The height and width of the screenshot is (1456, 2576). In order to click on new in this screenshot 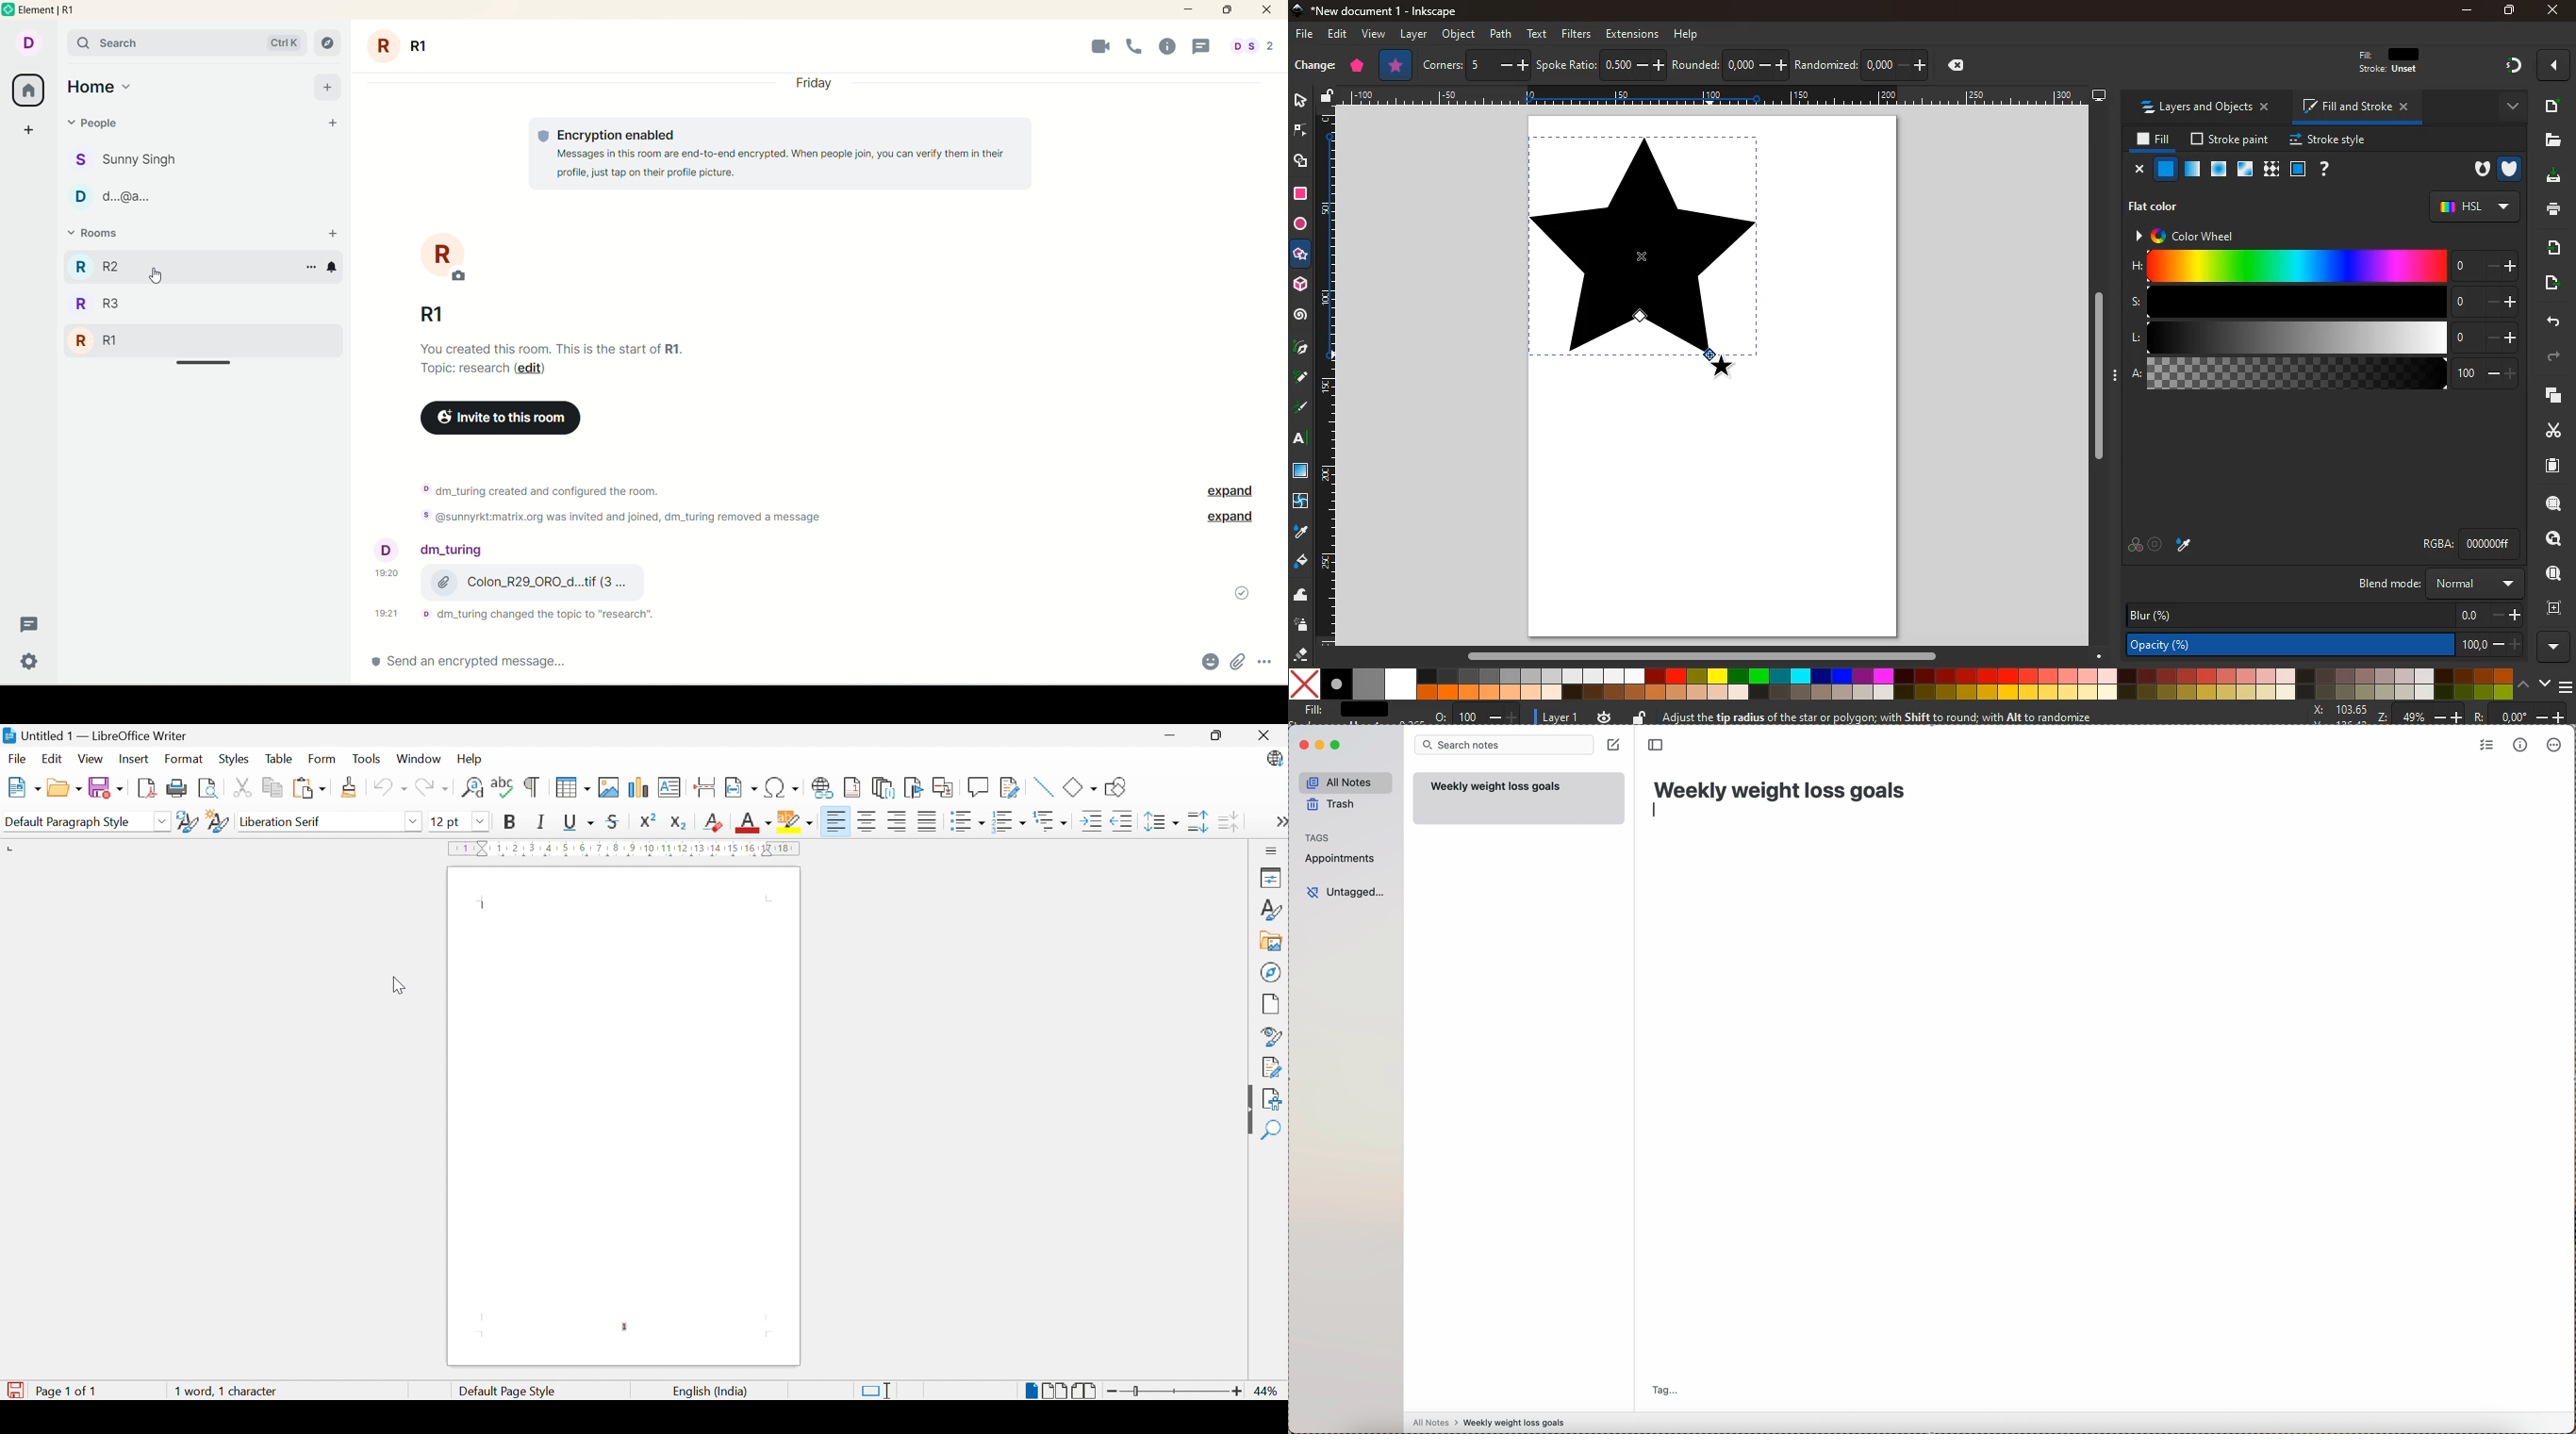, I will do `click(2549, 107)`.